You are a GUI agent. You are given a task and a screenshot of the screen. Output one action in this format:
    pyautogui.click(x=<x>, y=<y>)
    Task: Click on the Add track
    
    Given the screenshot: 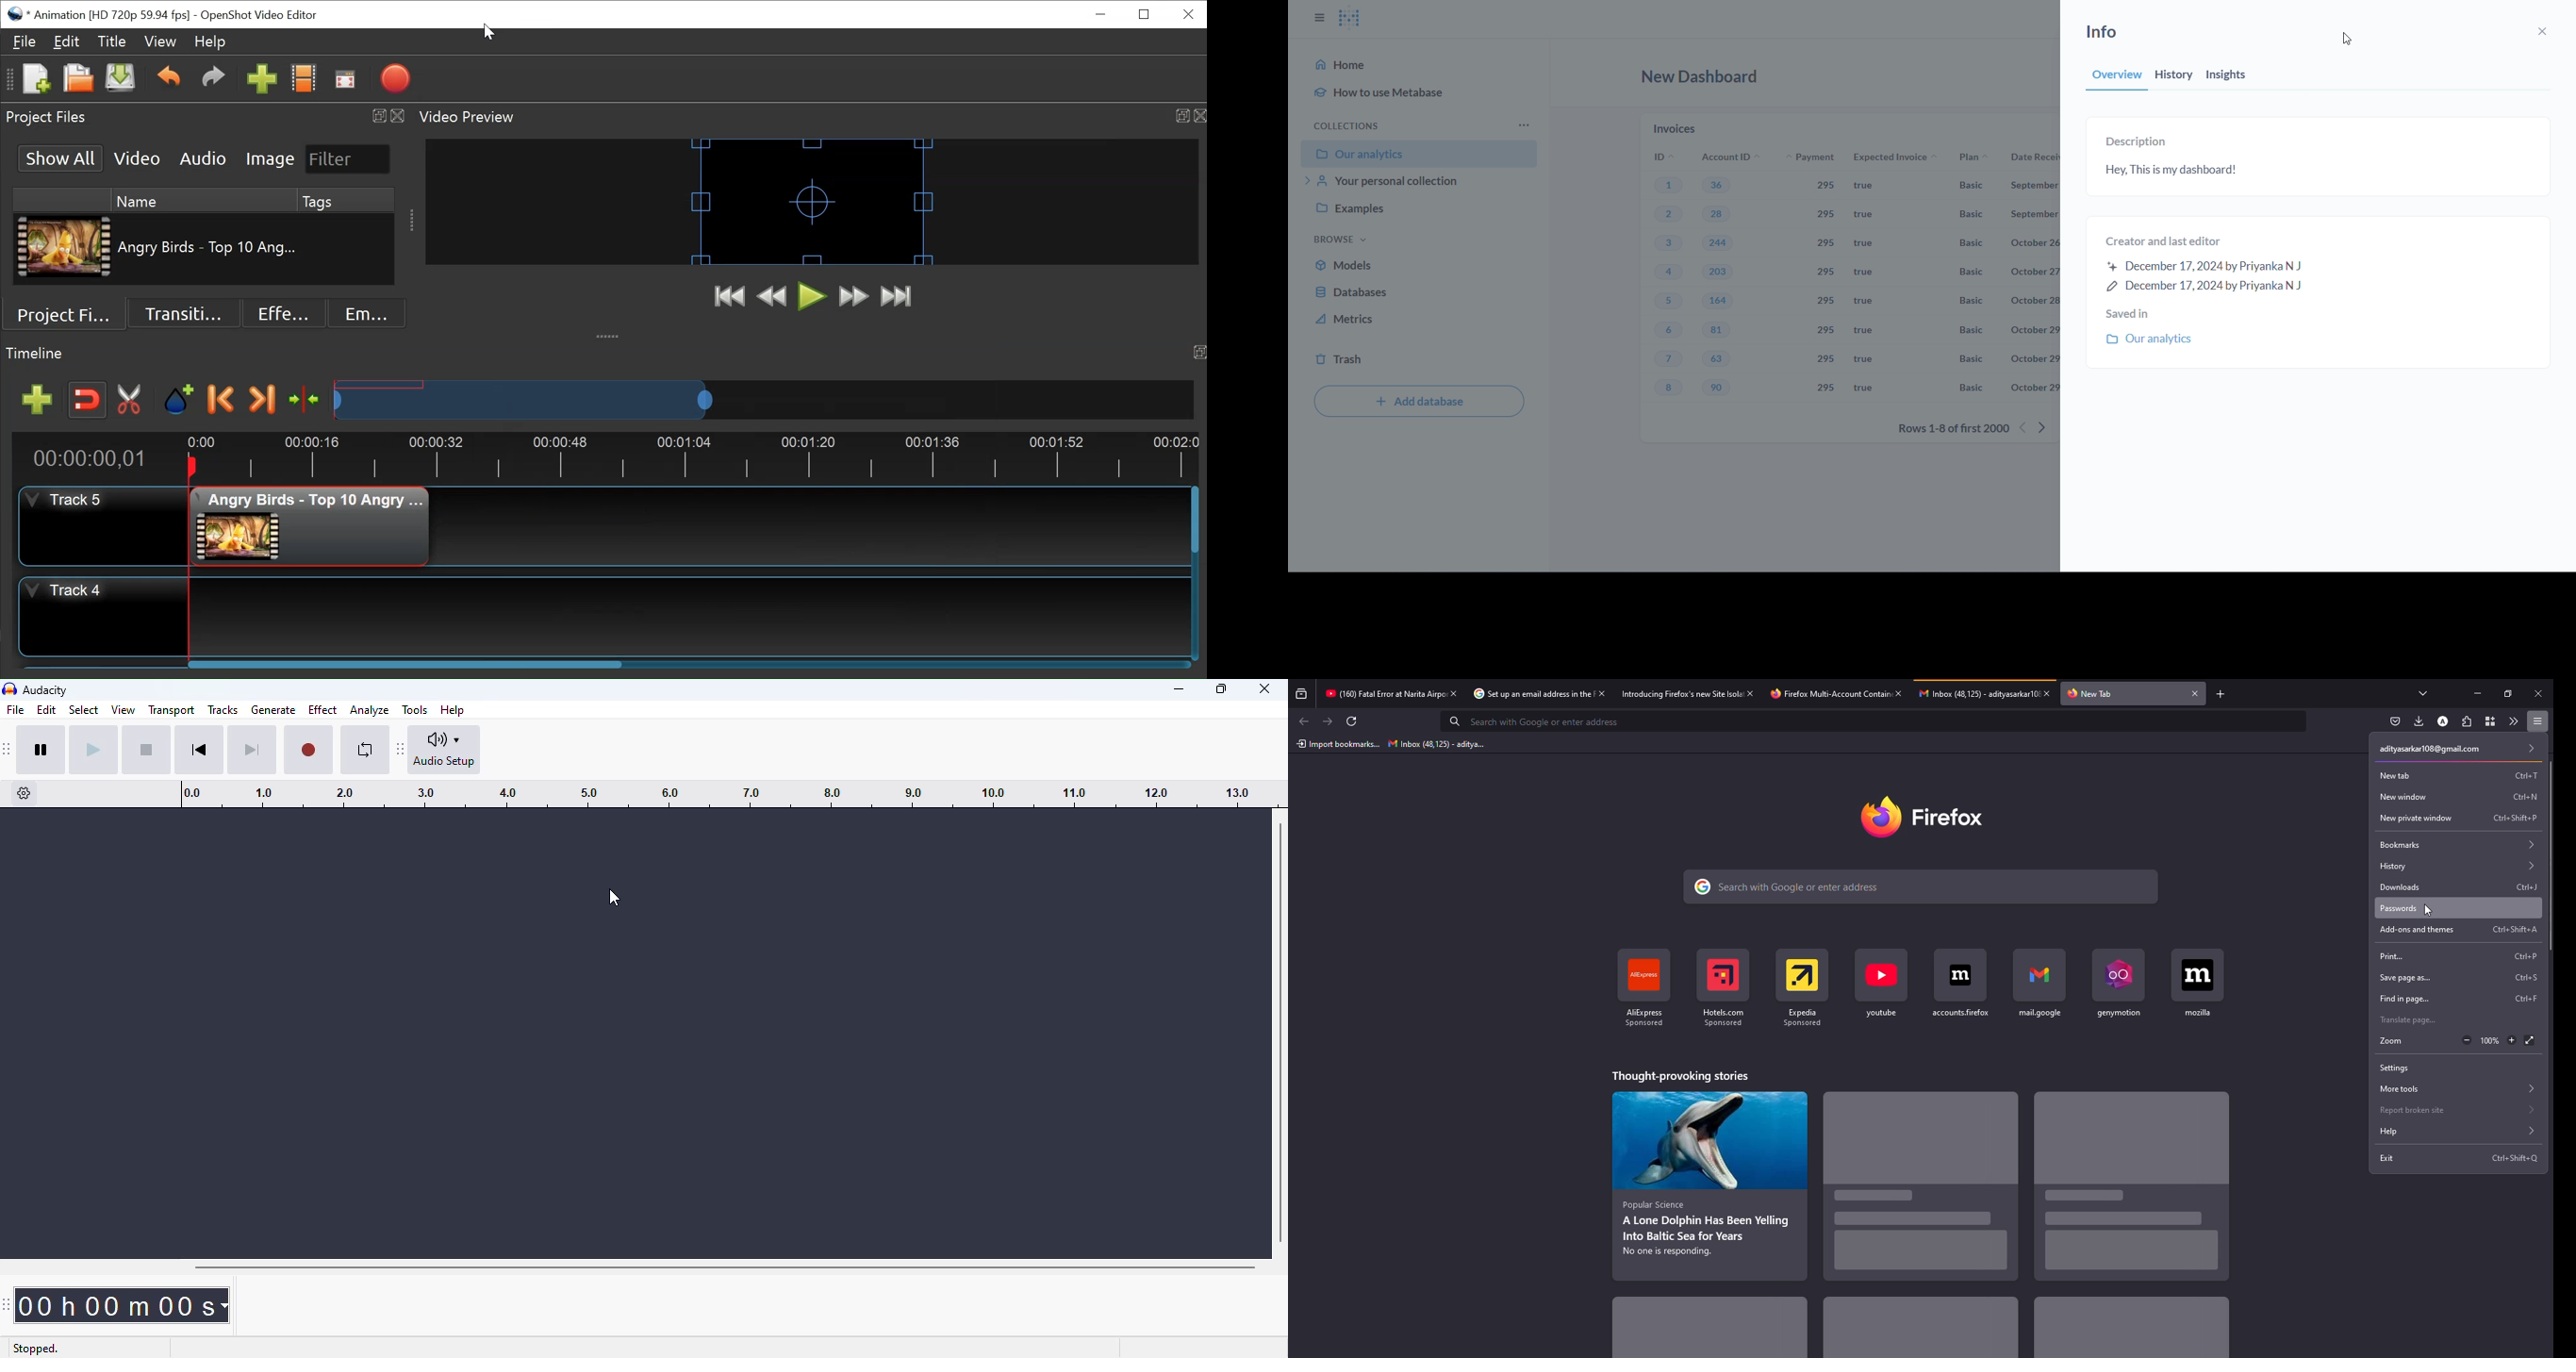 What is the action you would take?
    pyautogui.click(x=36, y=400)
    